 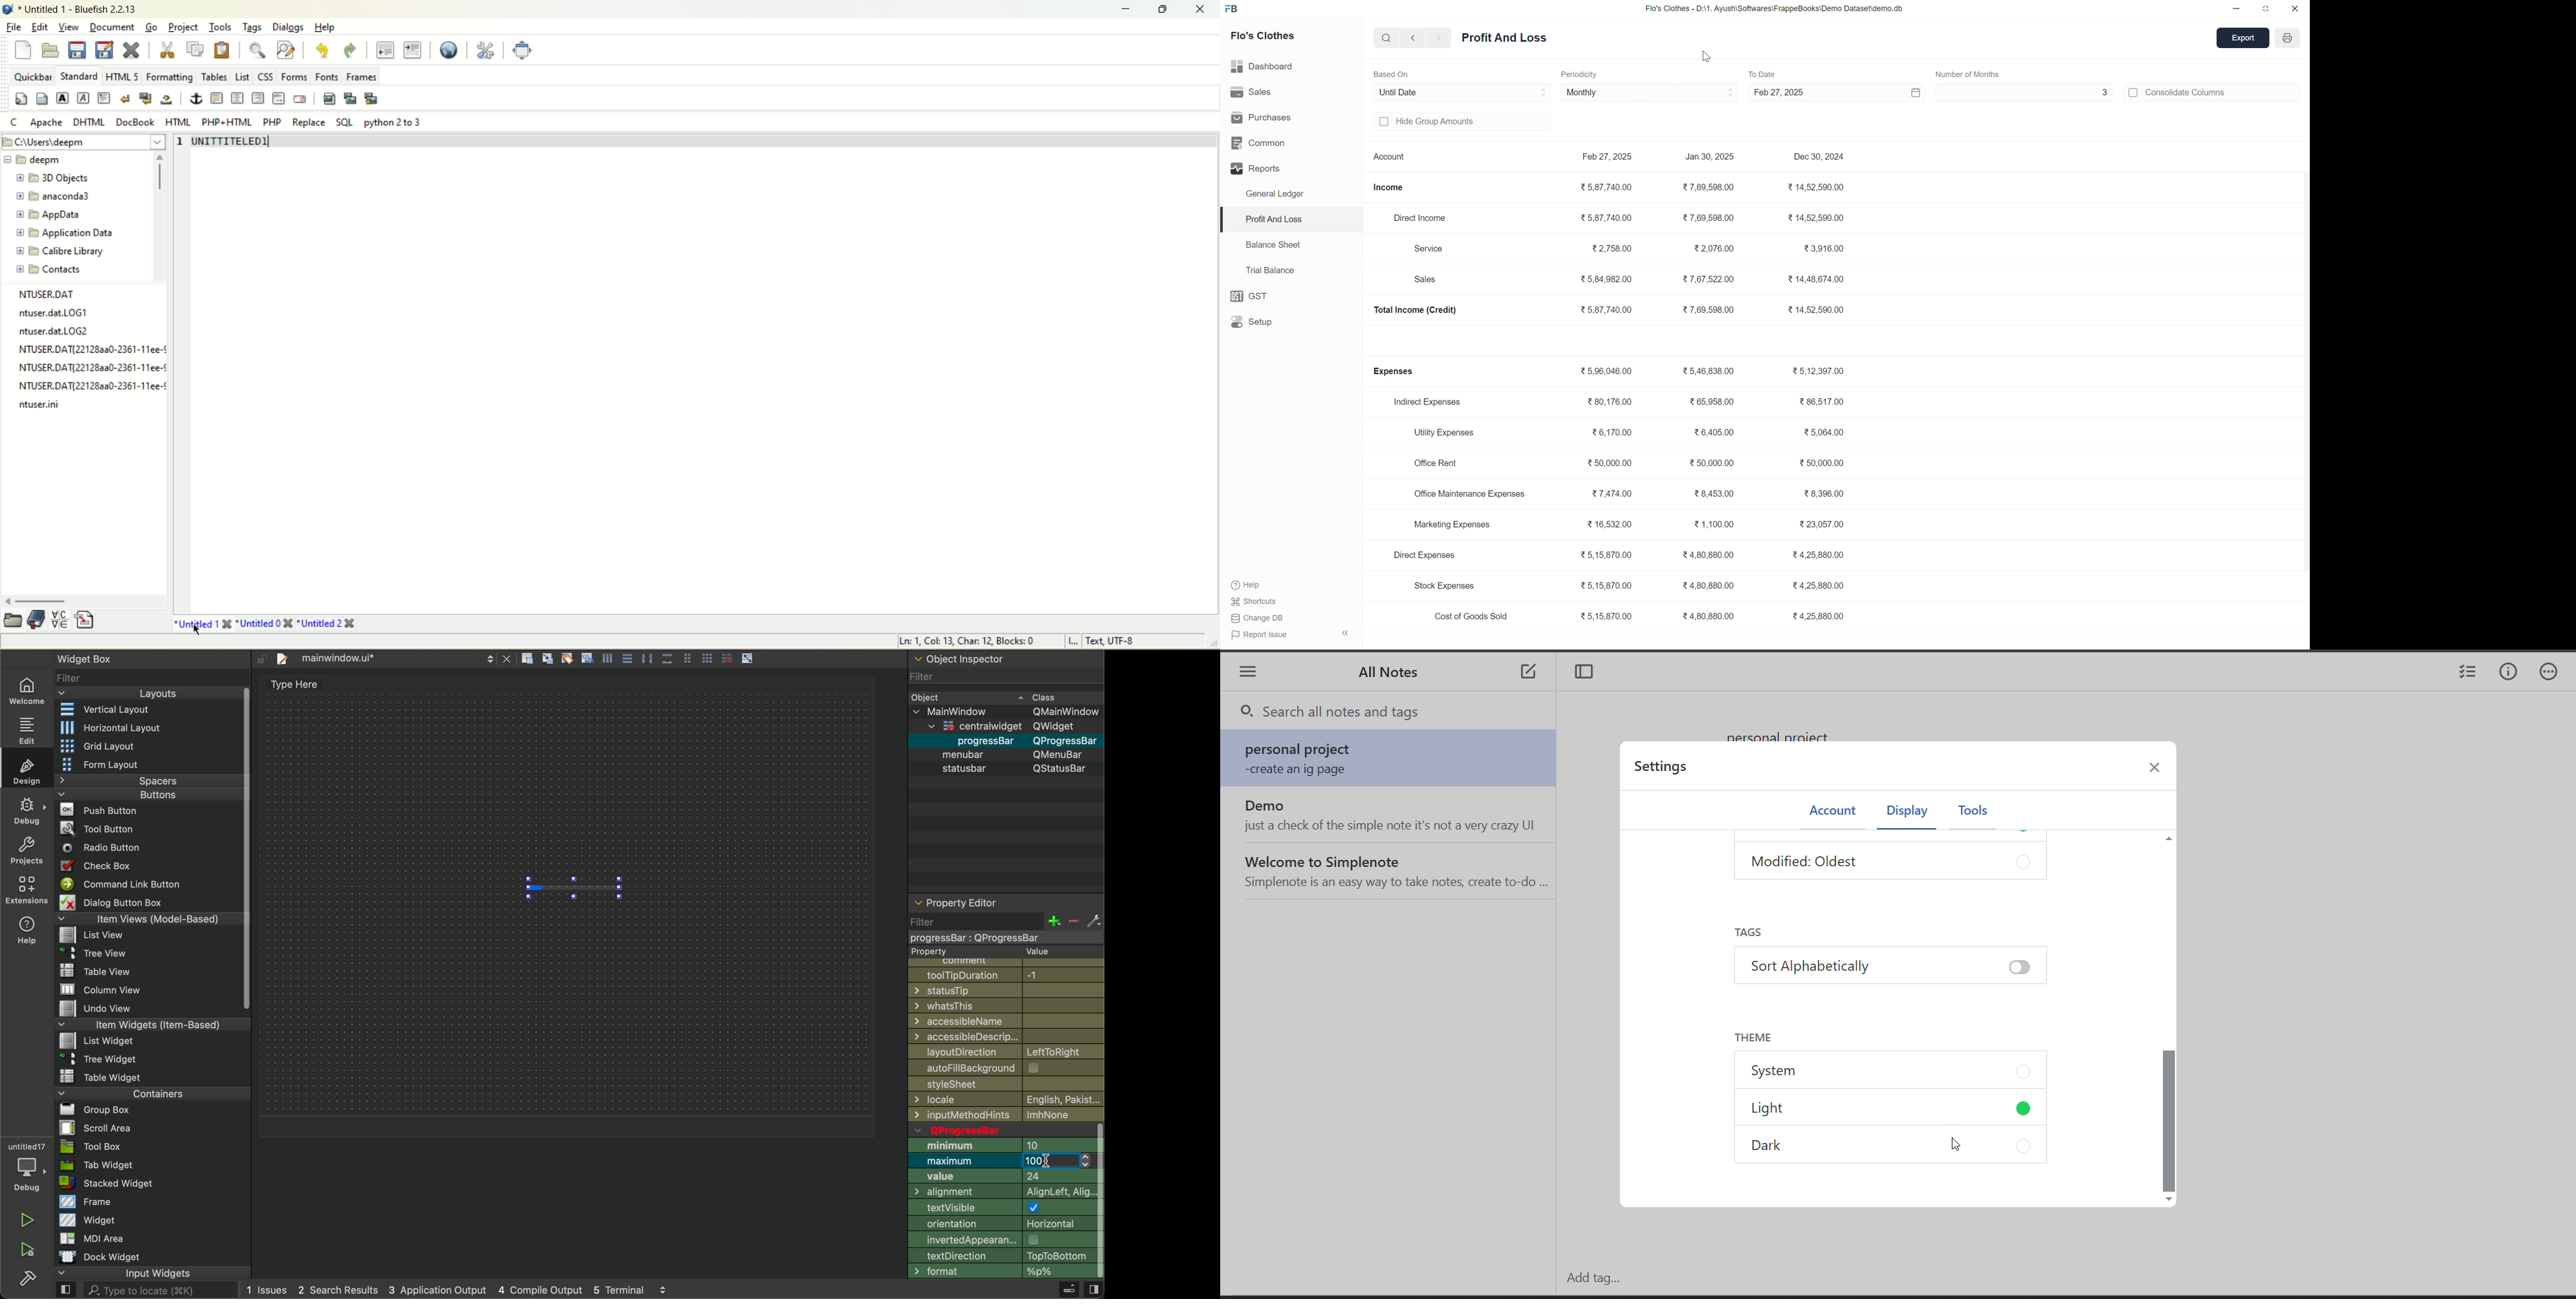 I want to click on progress bar, so click(x=573, y=886).